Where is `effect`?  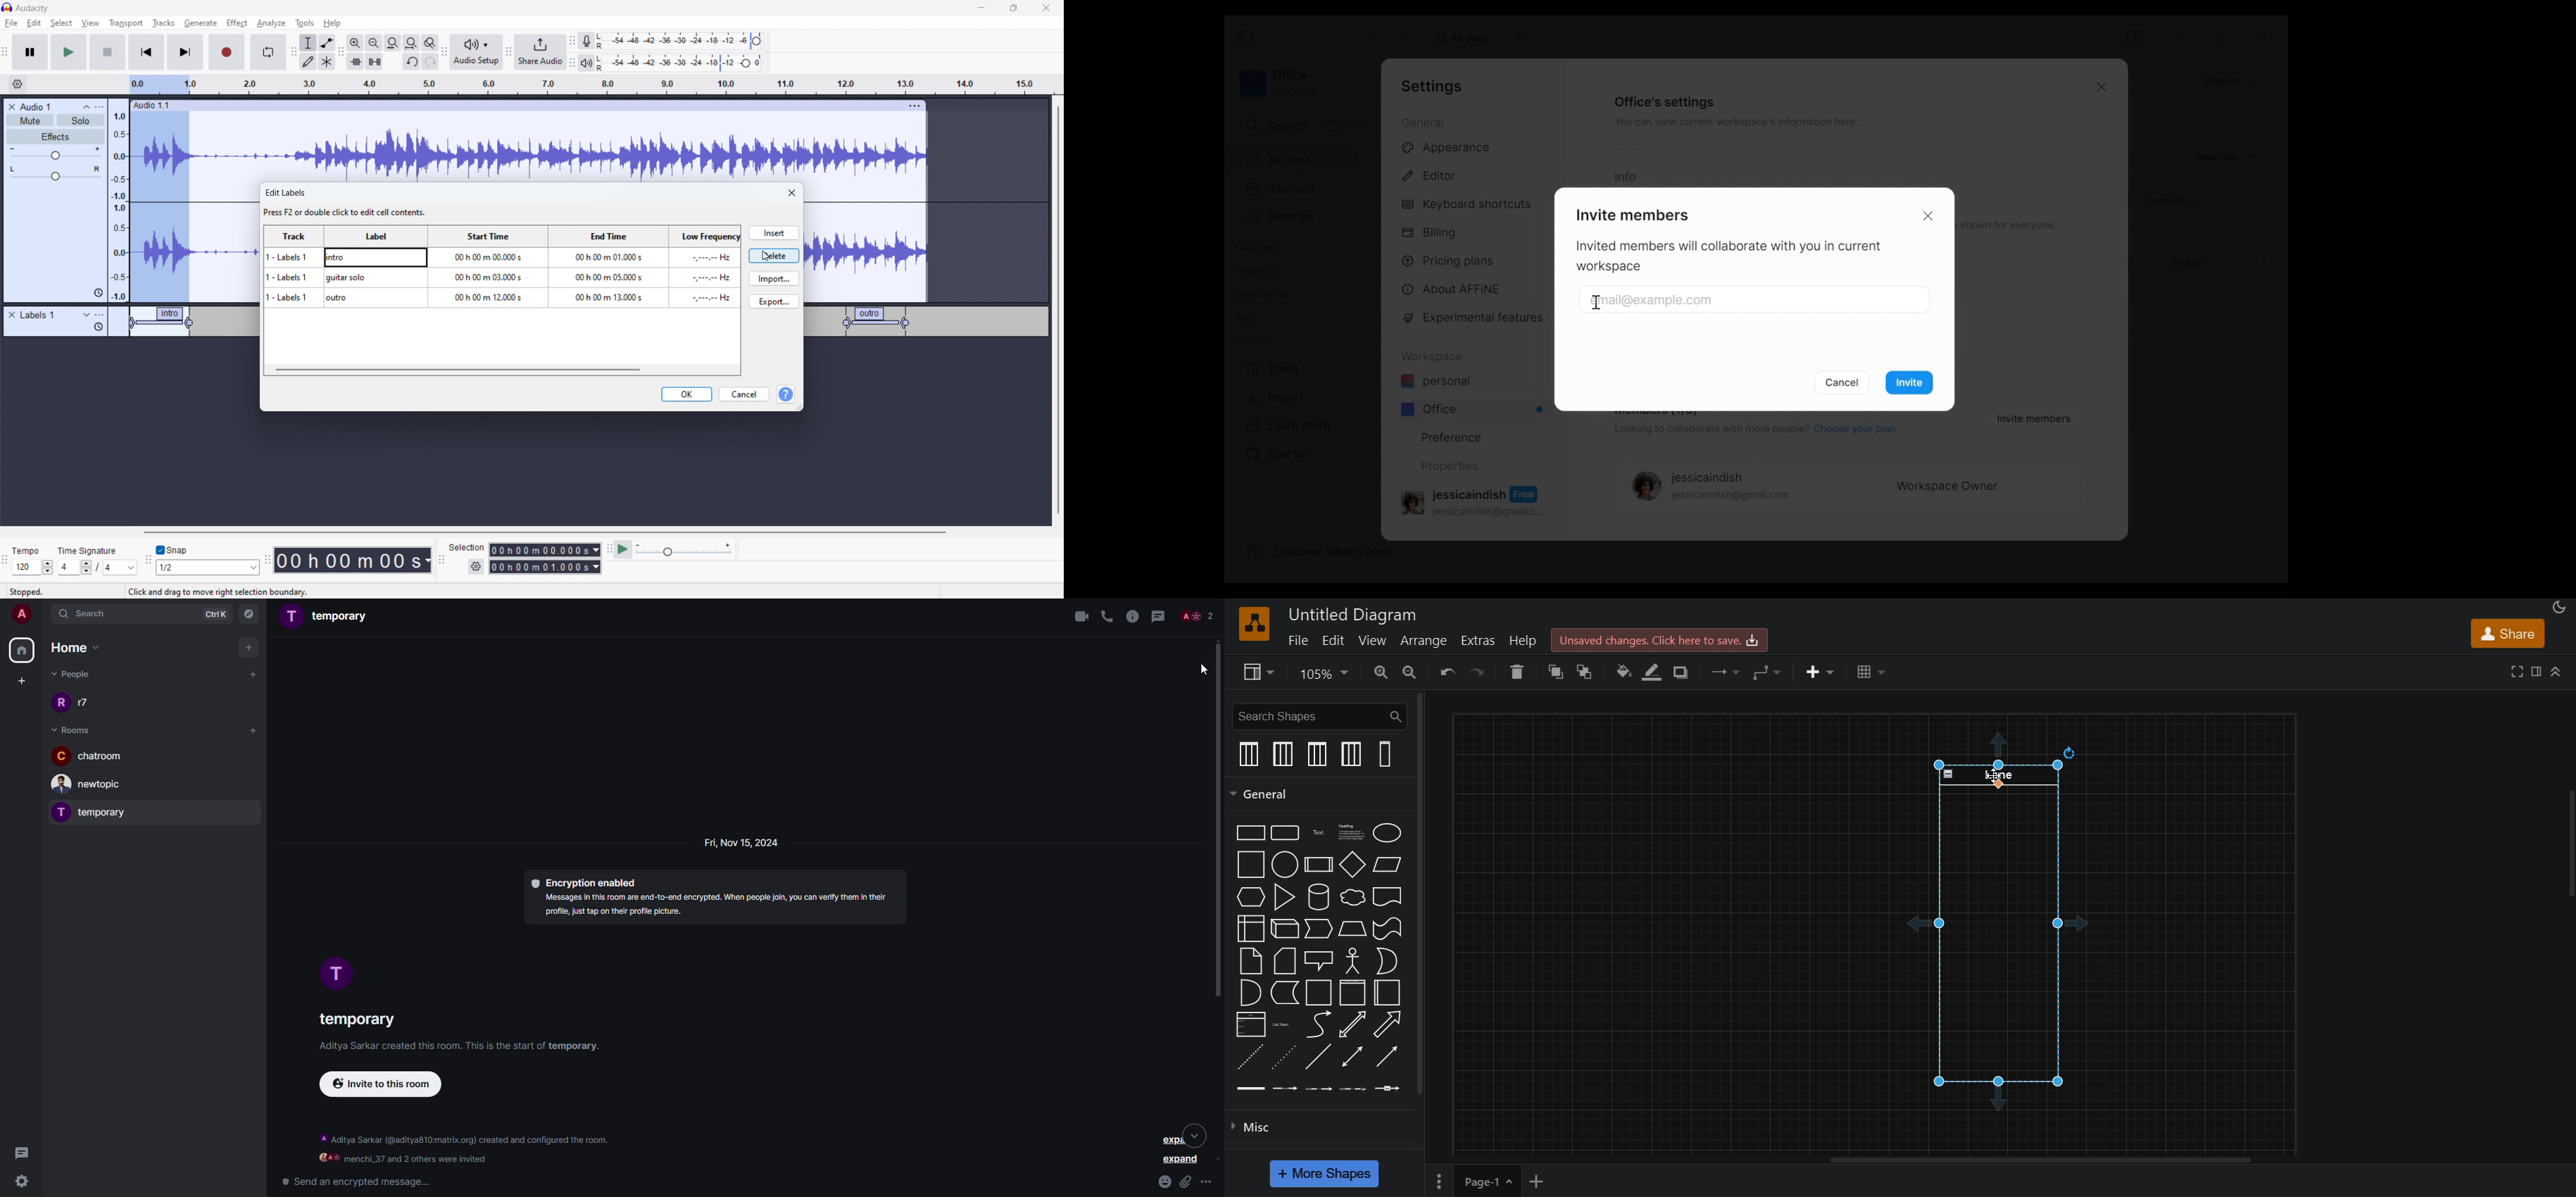
effect is located at coordinates (237, 23).